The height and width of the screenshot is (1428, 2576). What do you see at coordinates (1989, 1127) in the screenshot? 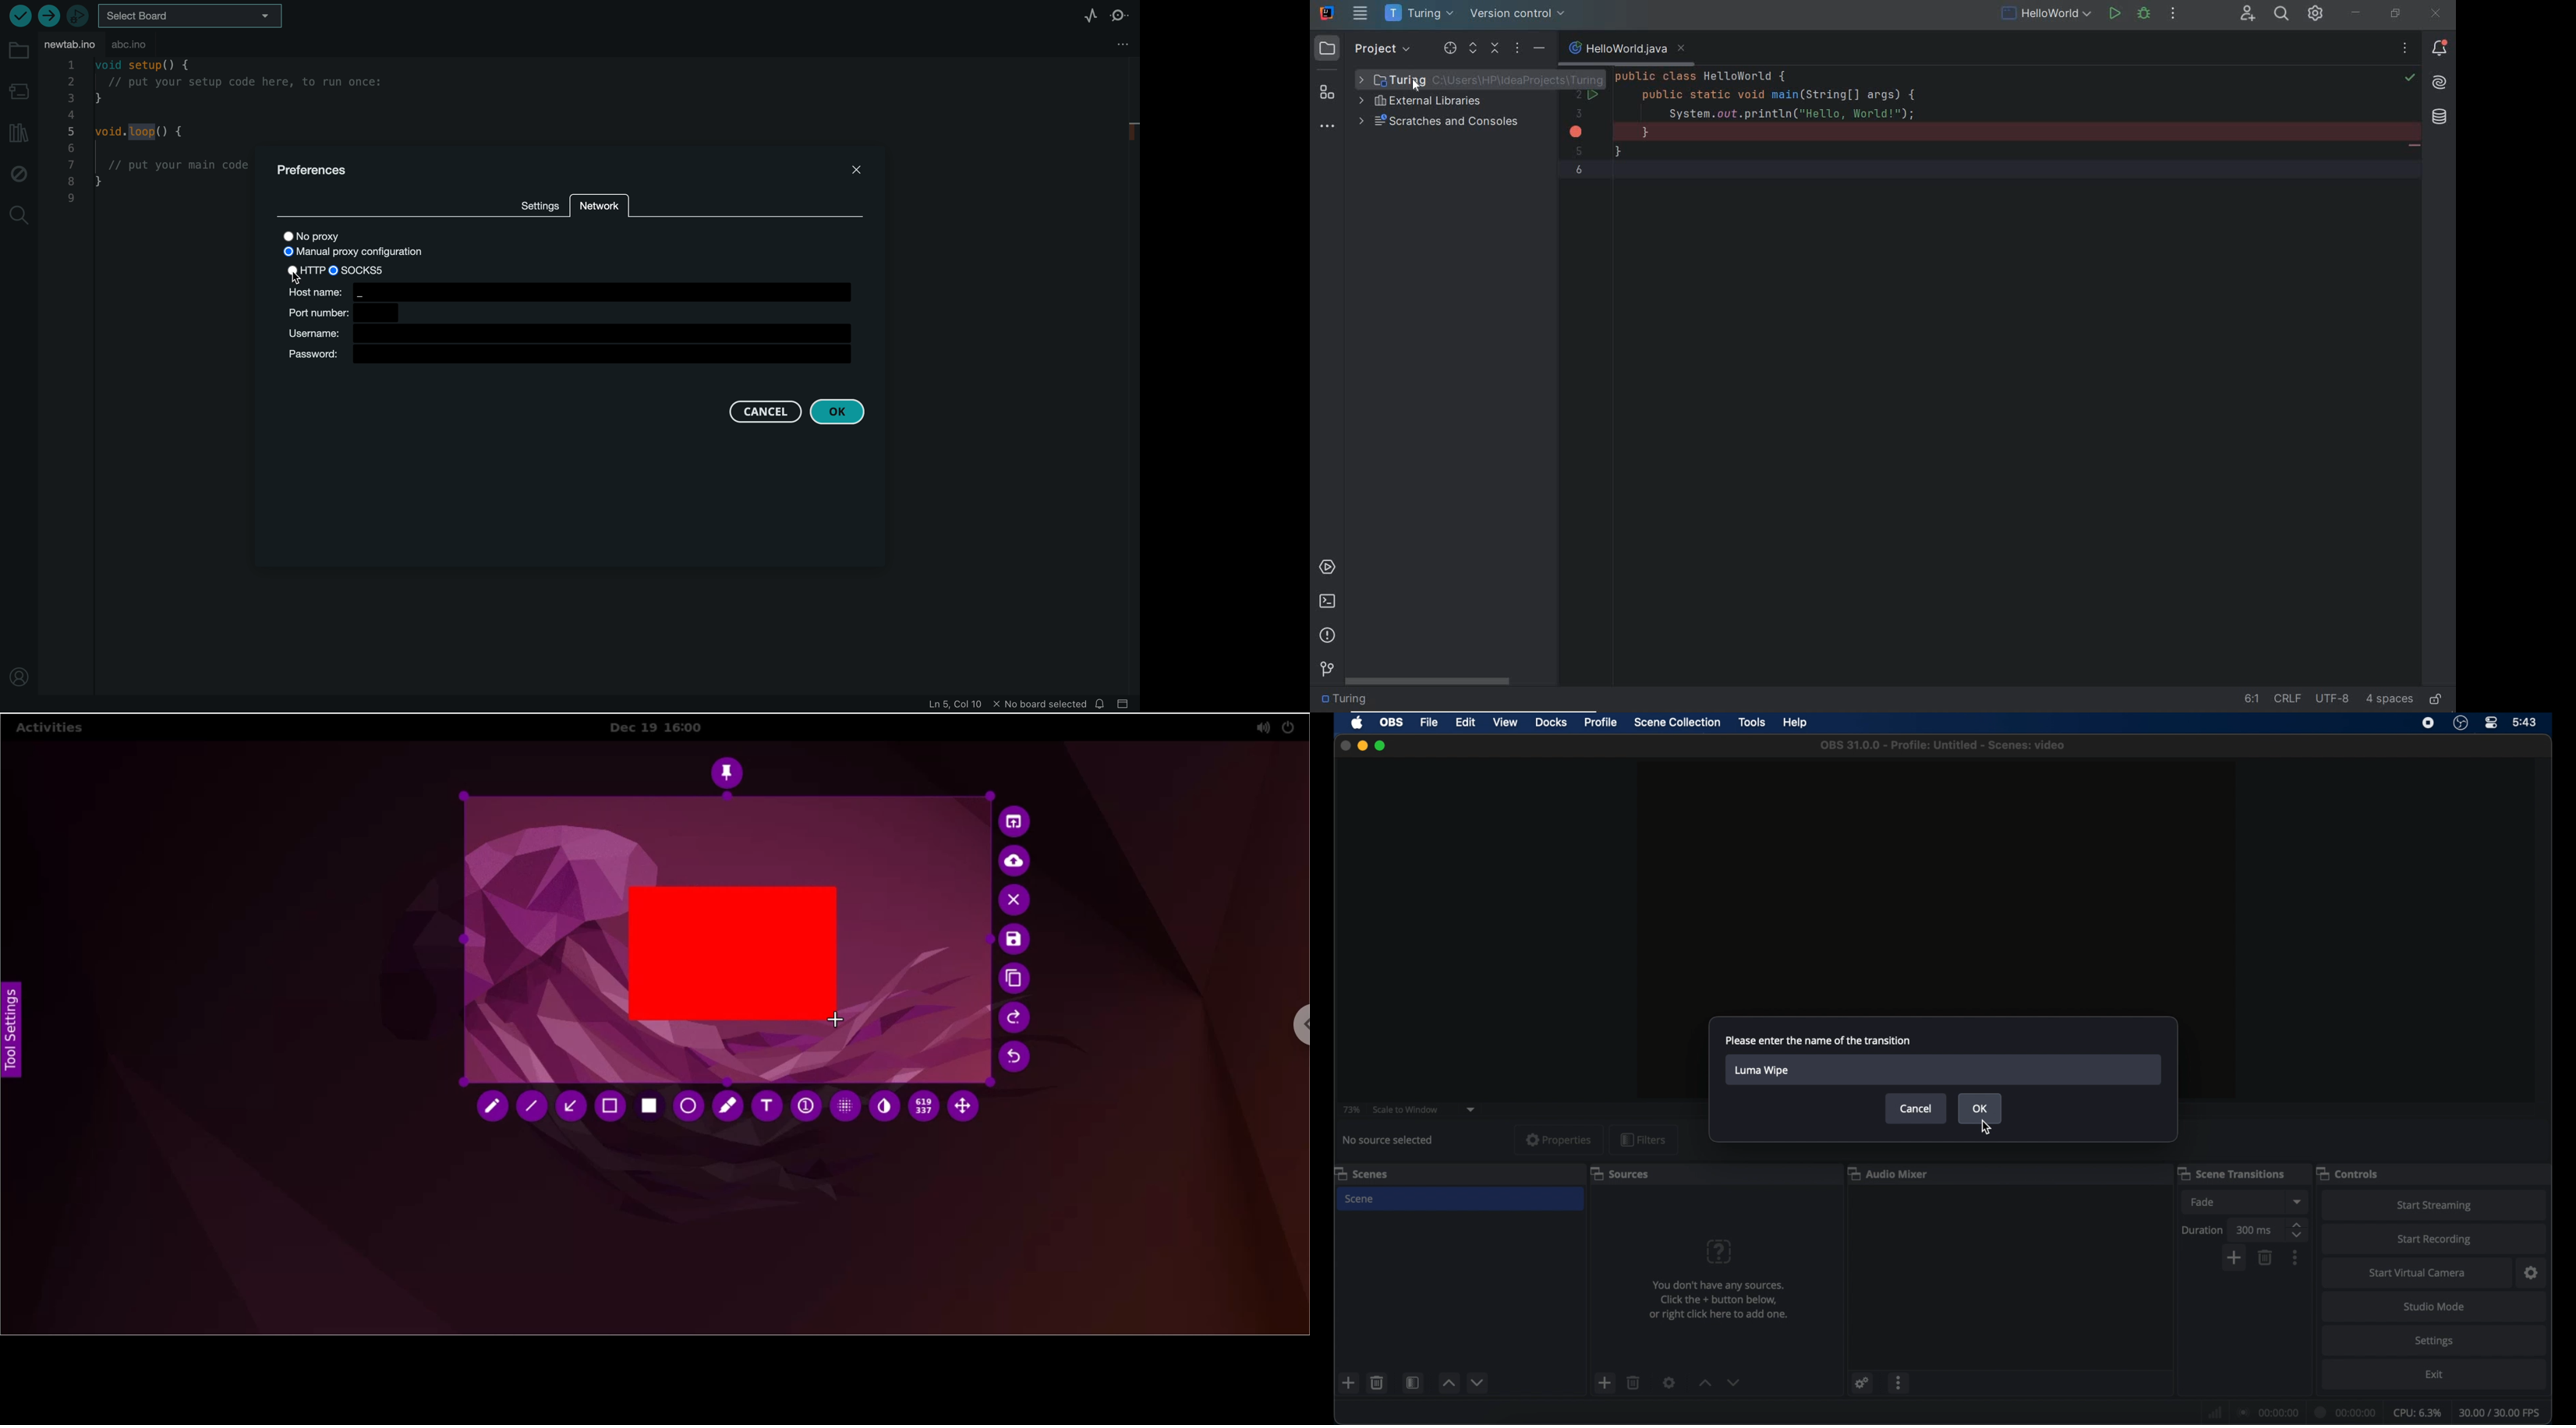
I see `cursor` at bounding box center [1989, 1127].